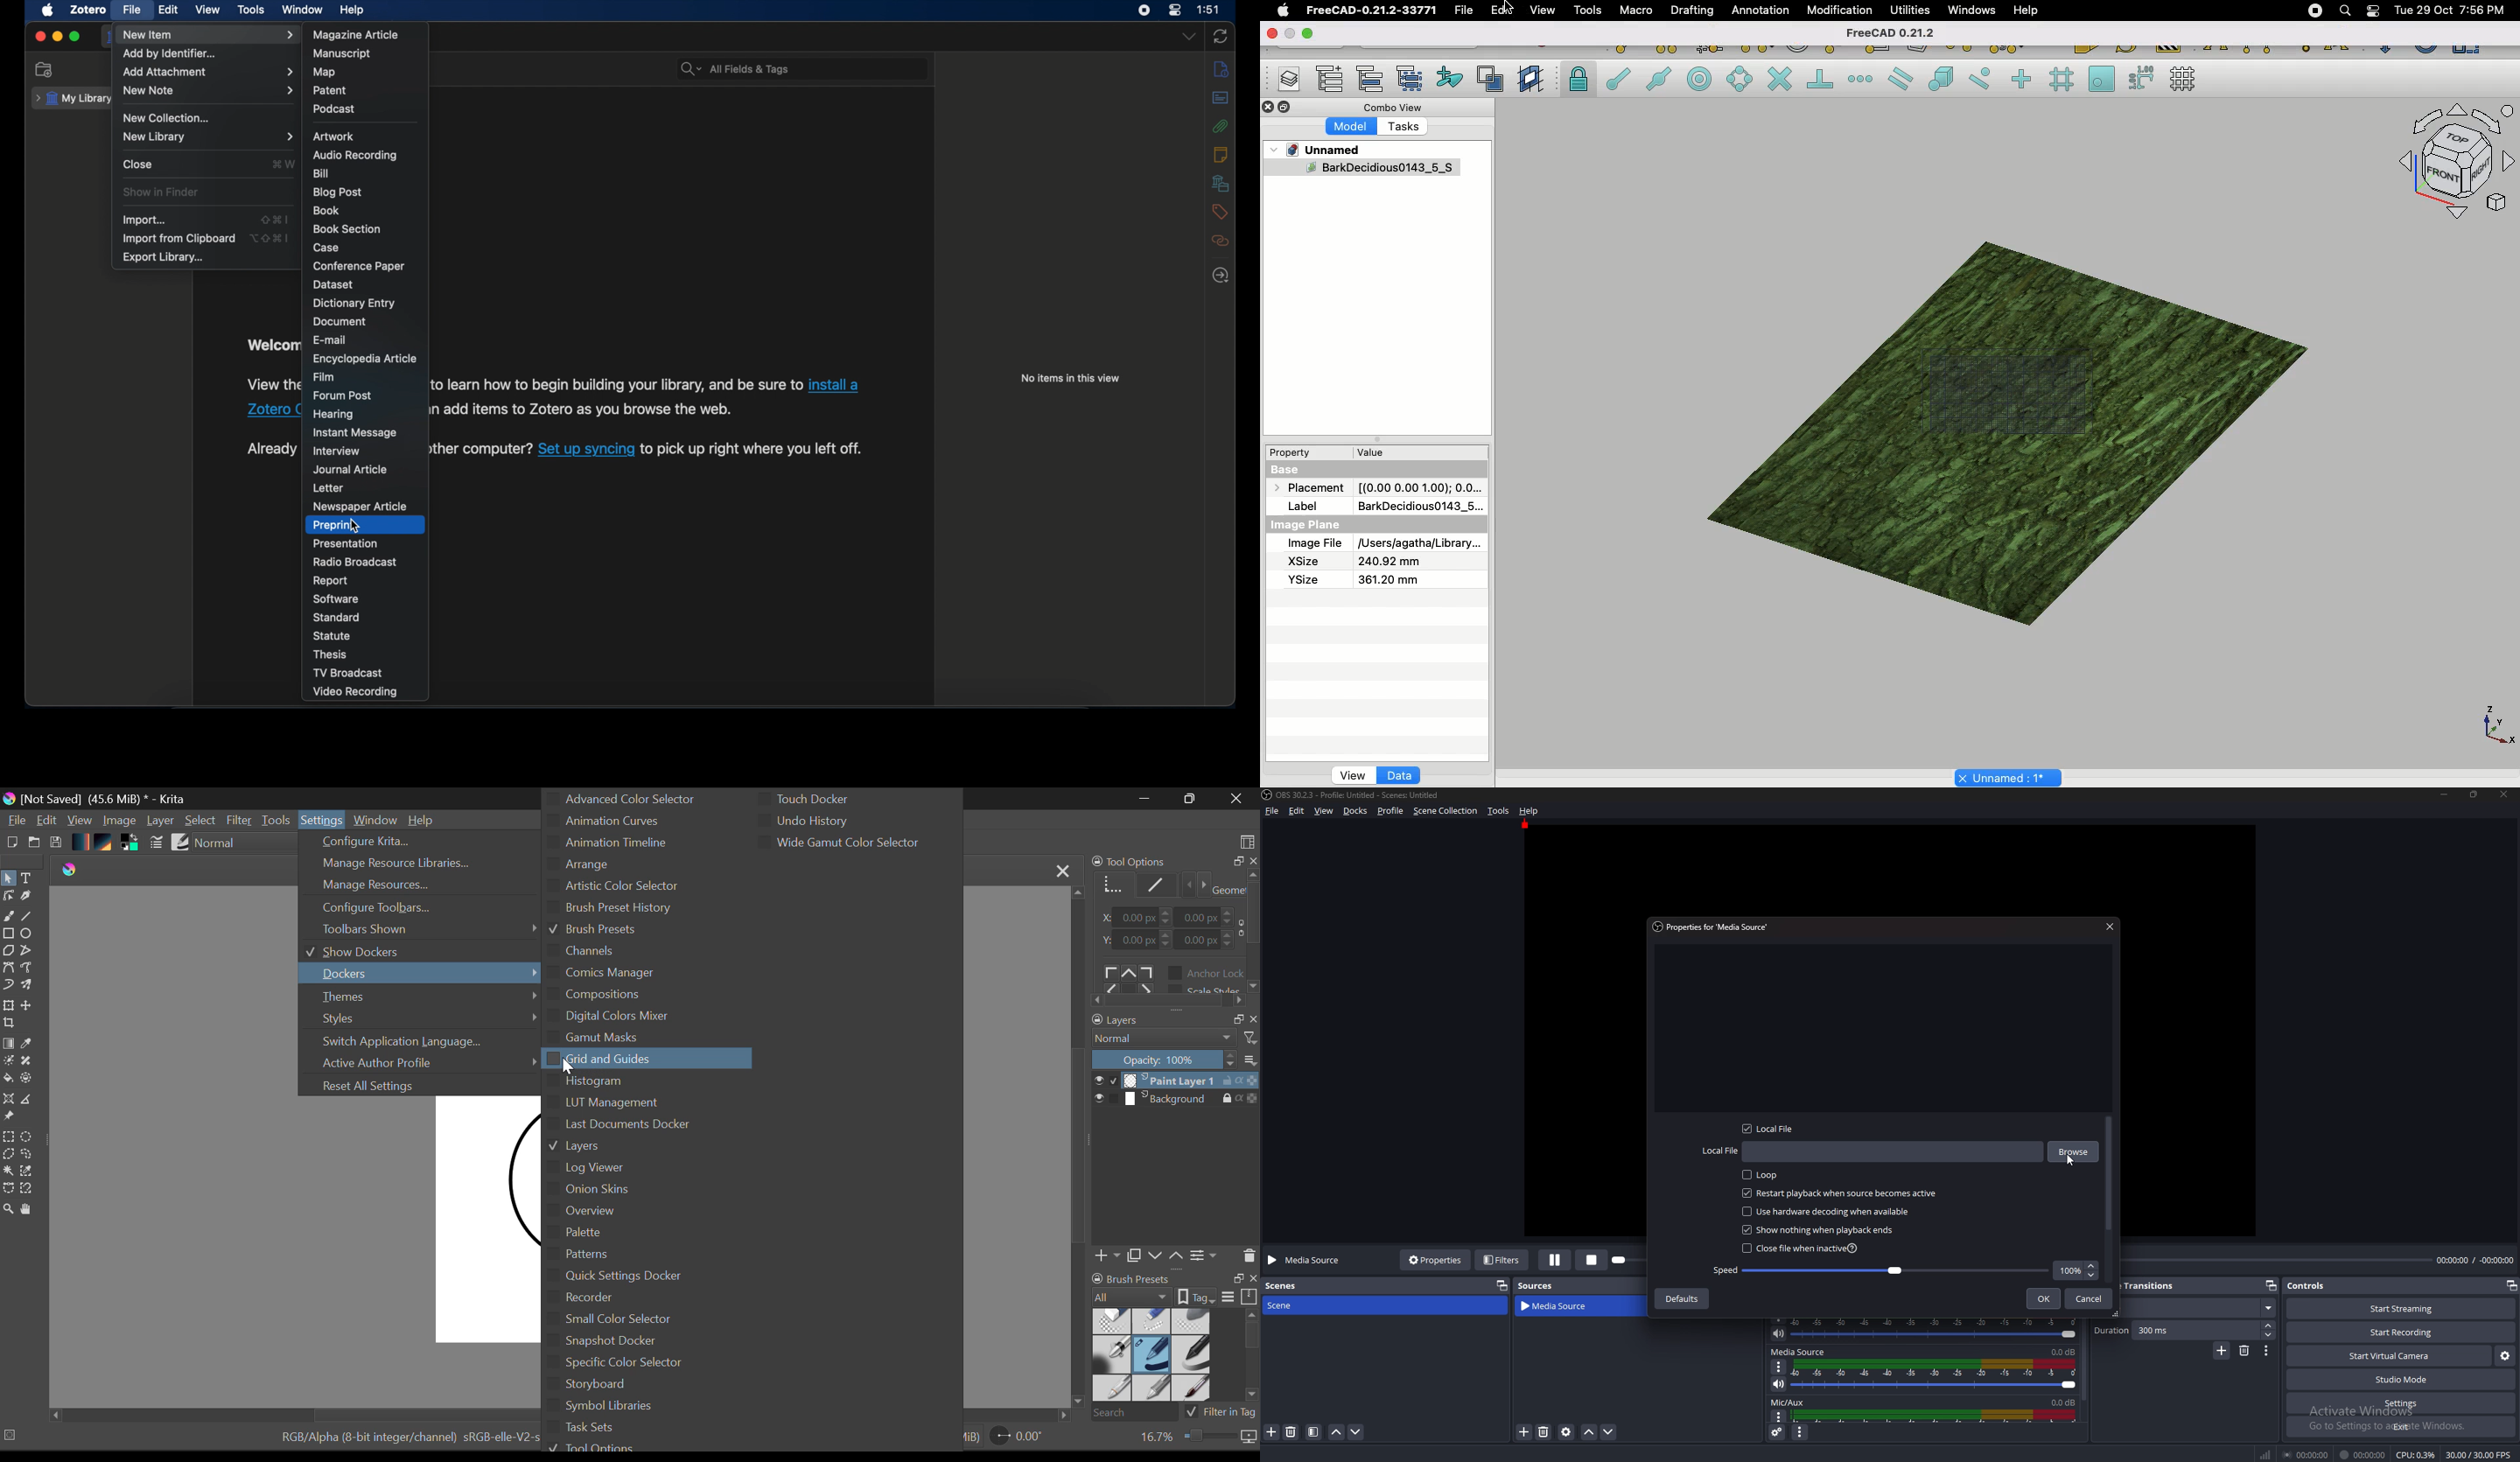 This screenshot has width=2520, height=1484. What do you see at coordinates (2415, 1455) in the screenshot?
I see `CPU: 0.3%` at bounding box center [2415, 1455].